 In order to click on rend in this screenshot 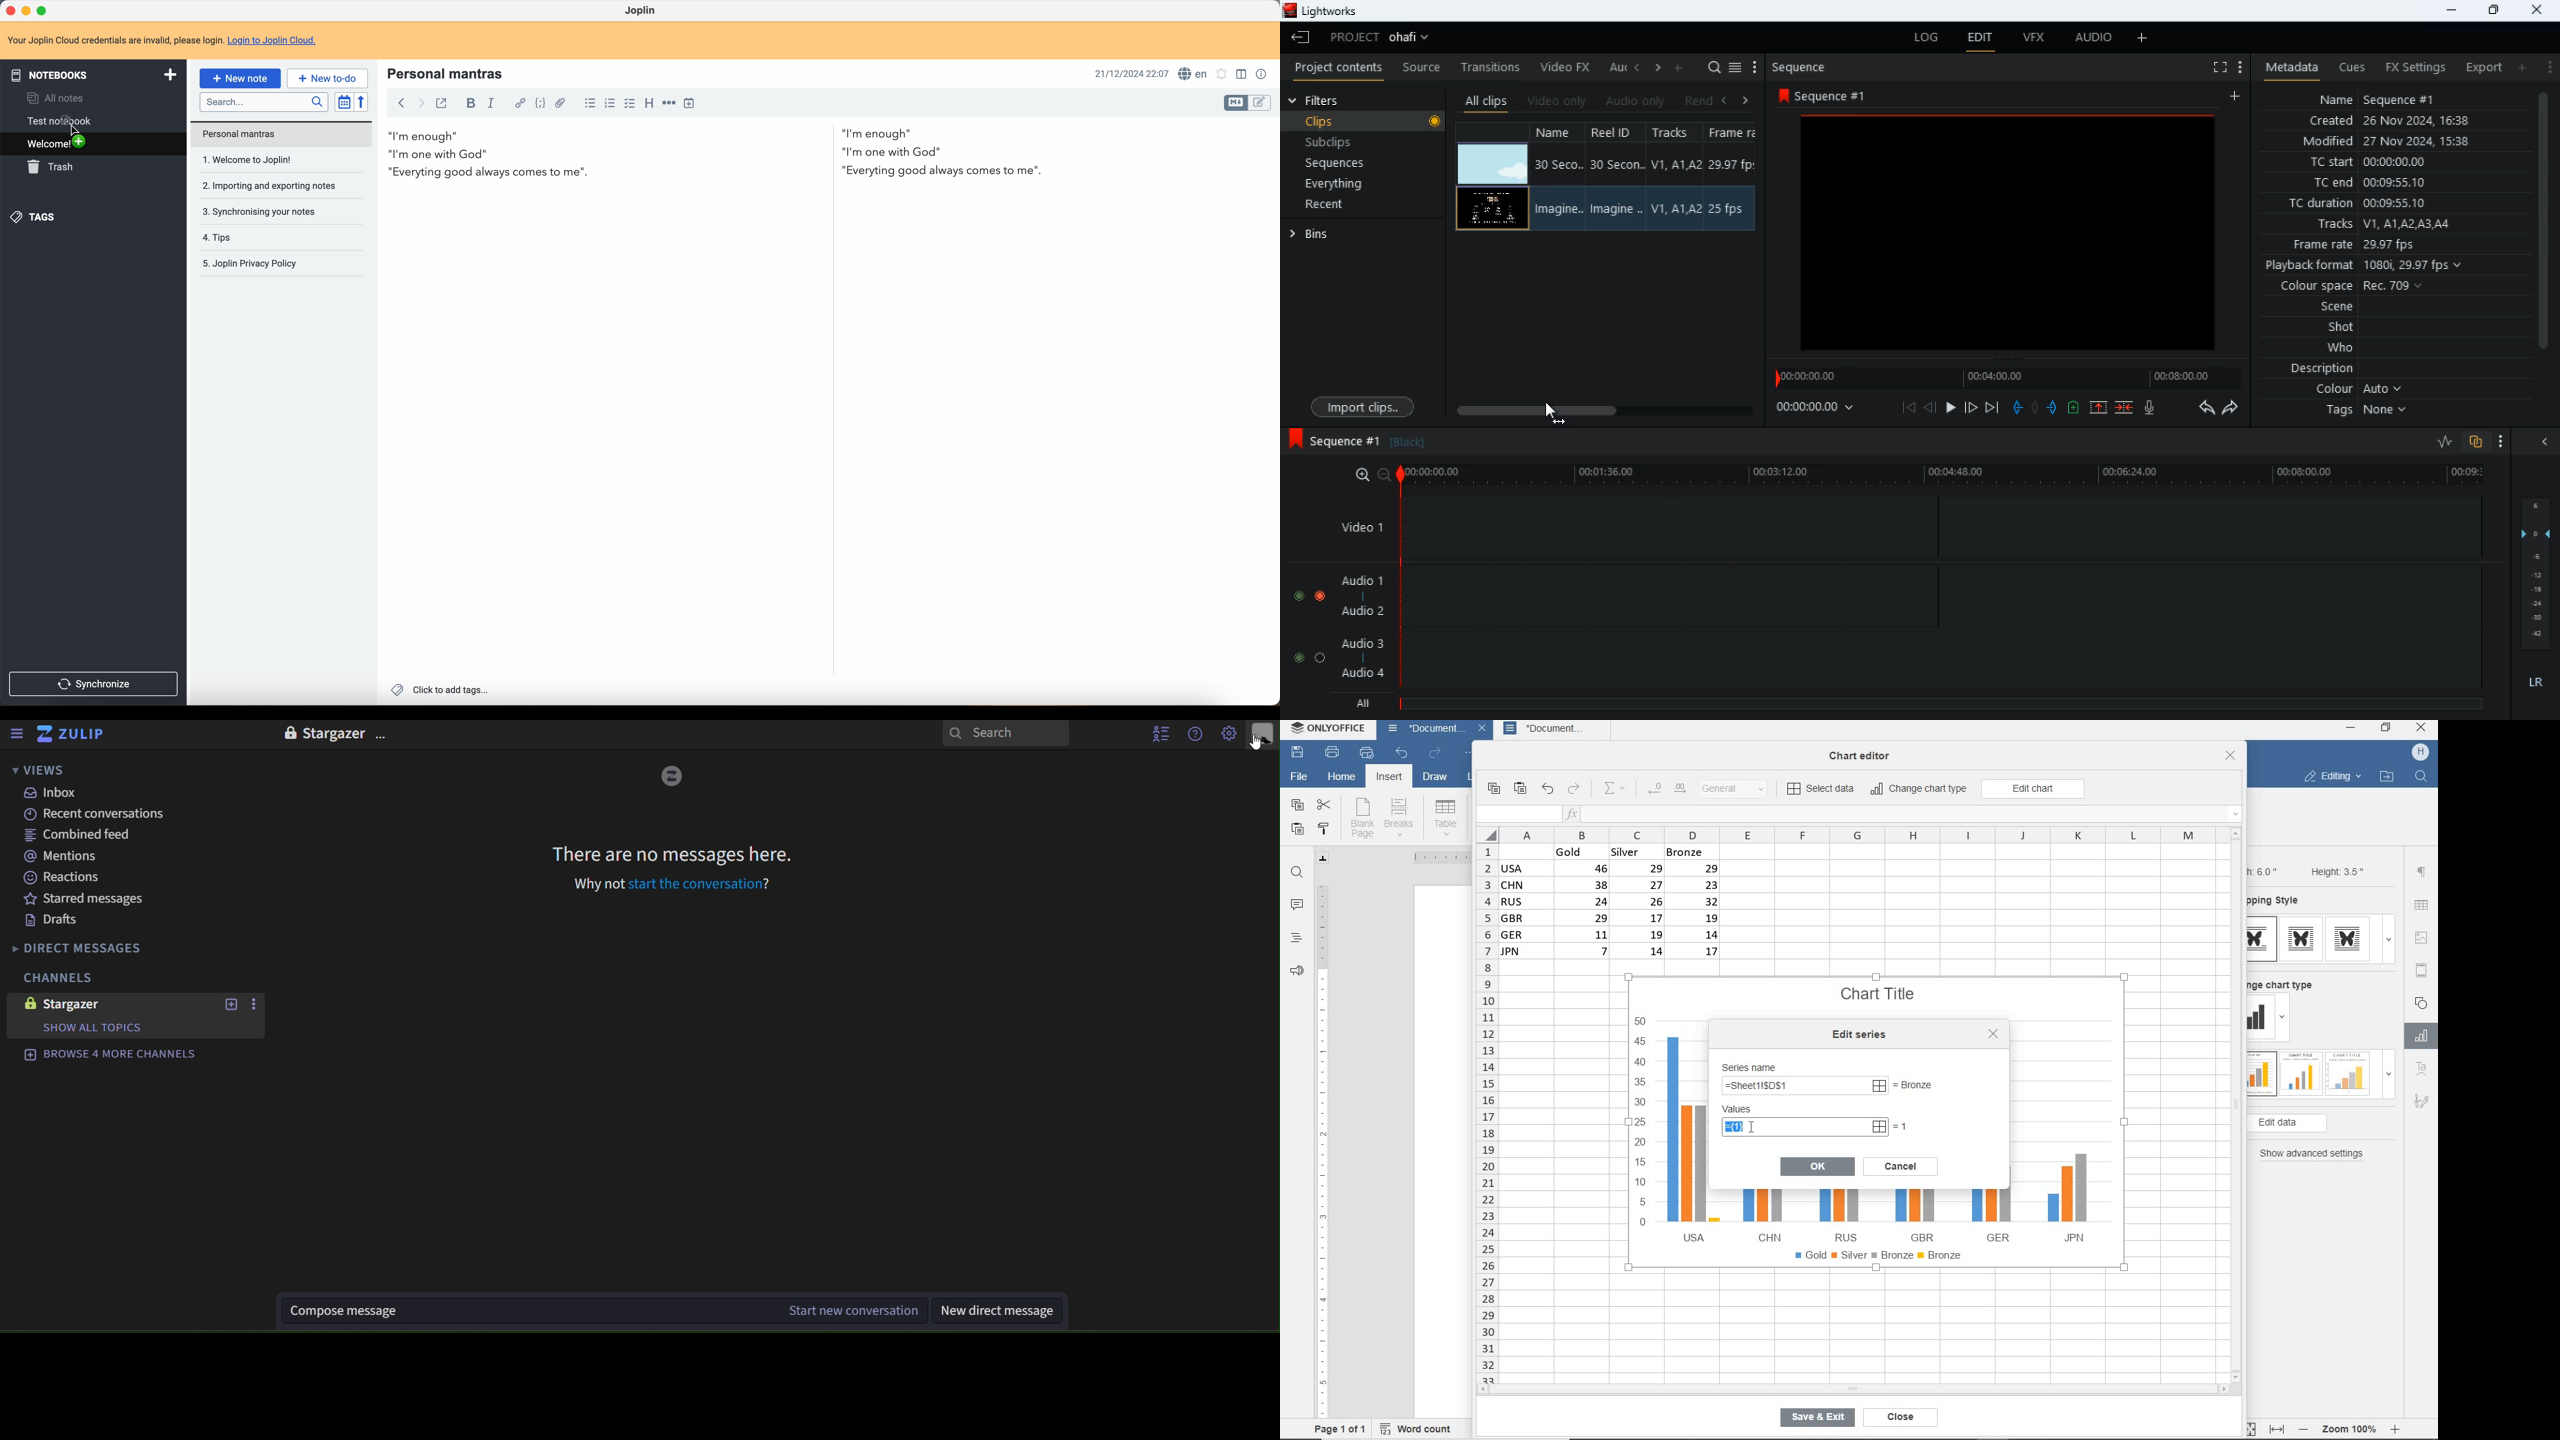, I will do `click(1698, 99)`.